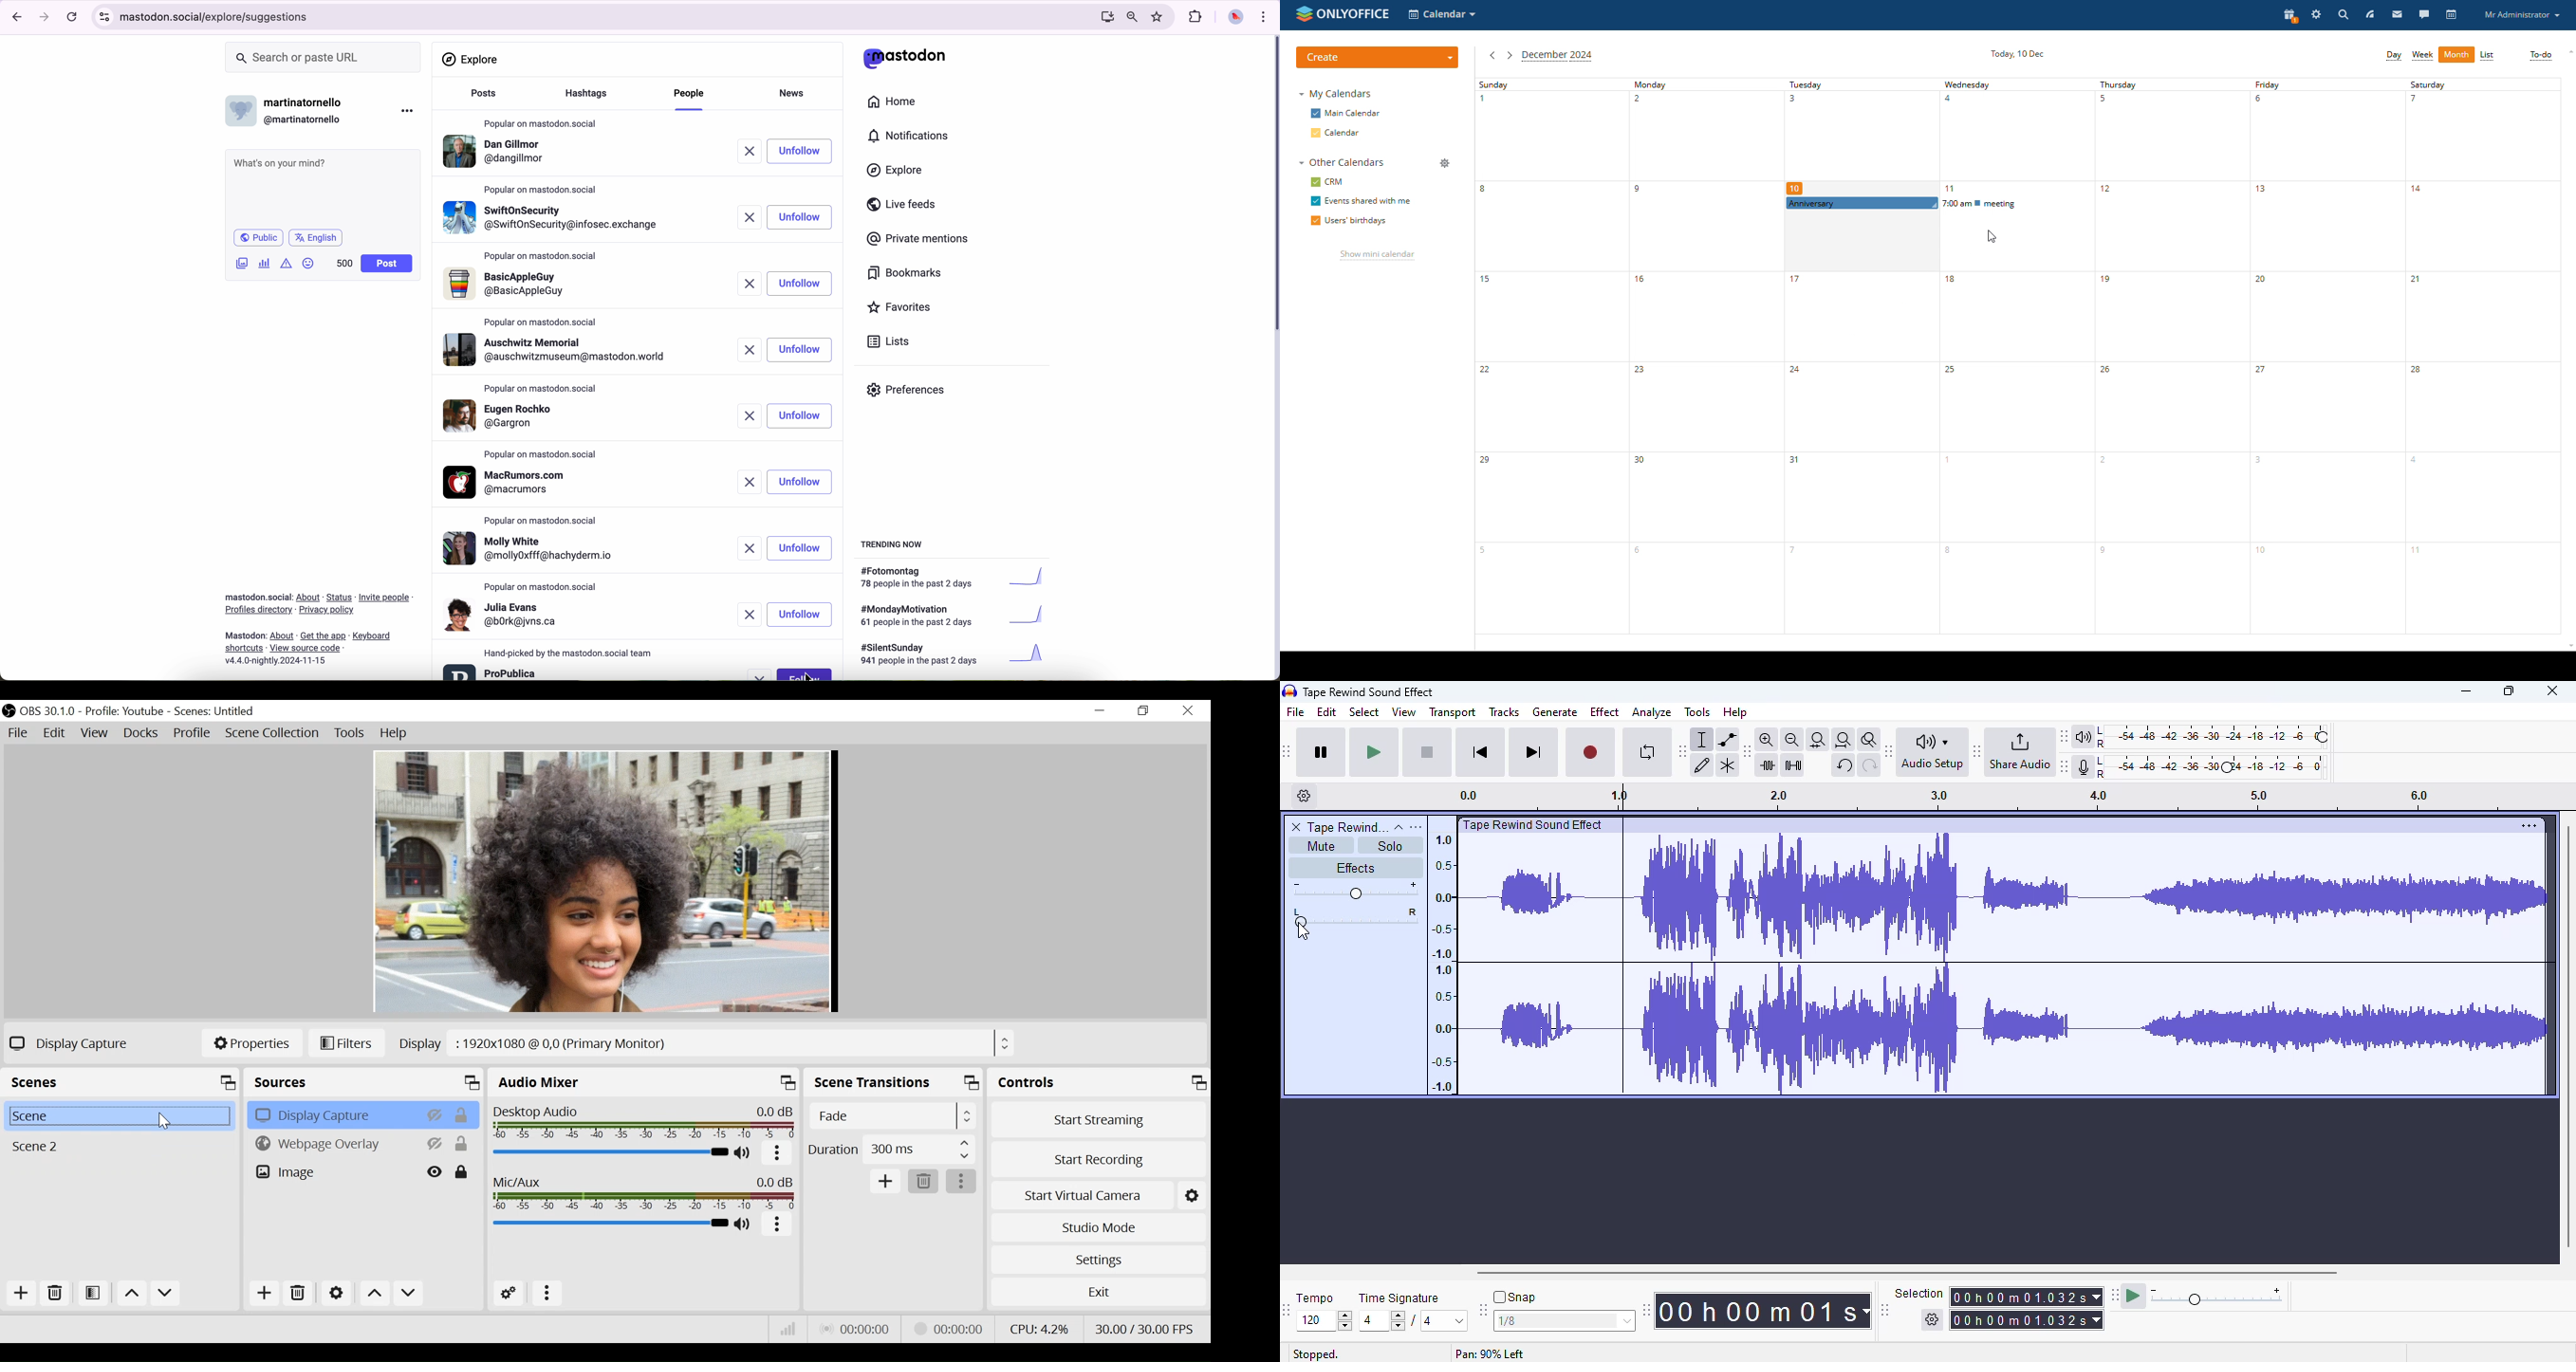  What do you see at coordinates (592, 94) in the screenshot?
I see `hasgtags` at bounding box center [592, 94].